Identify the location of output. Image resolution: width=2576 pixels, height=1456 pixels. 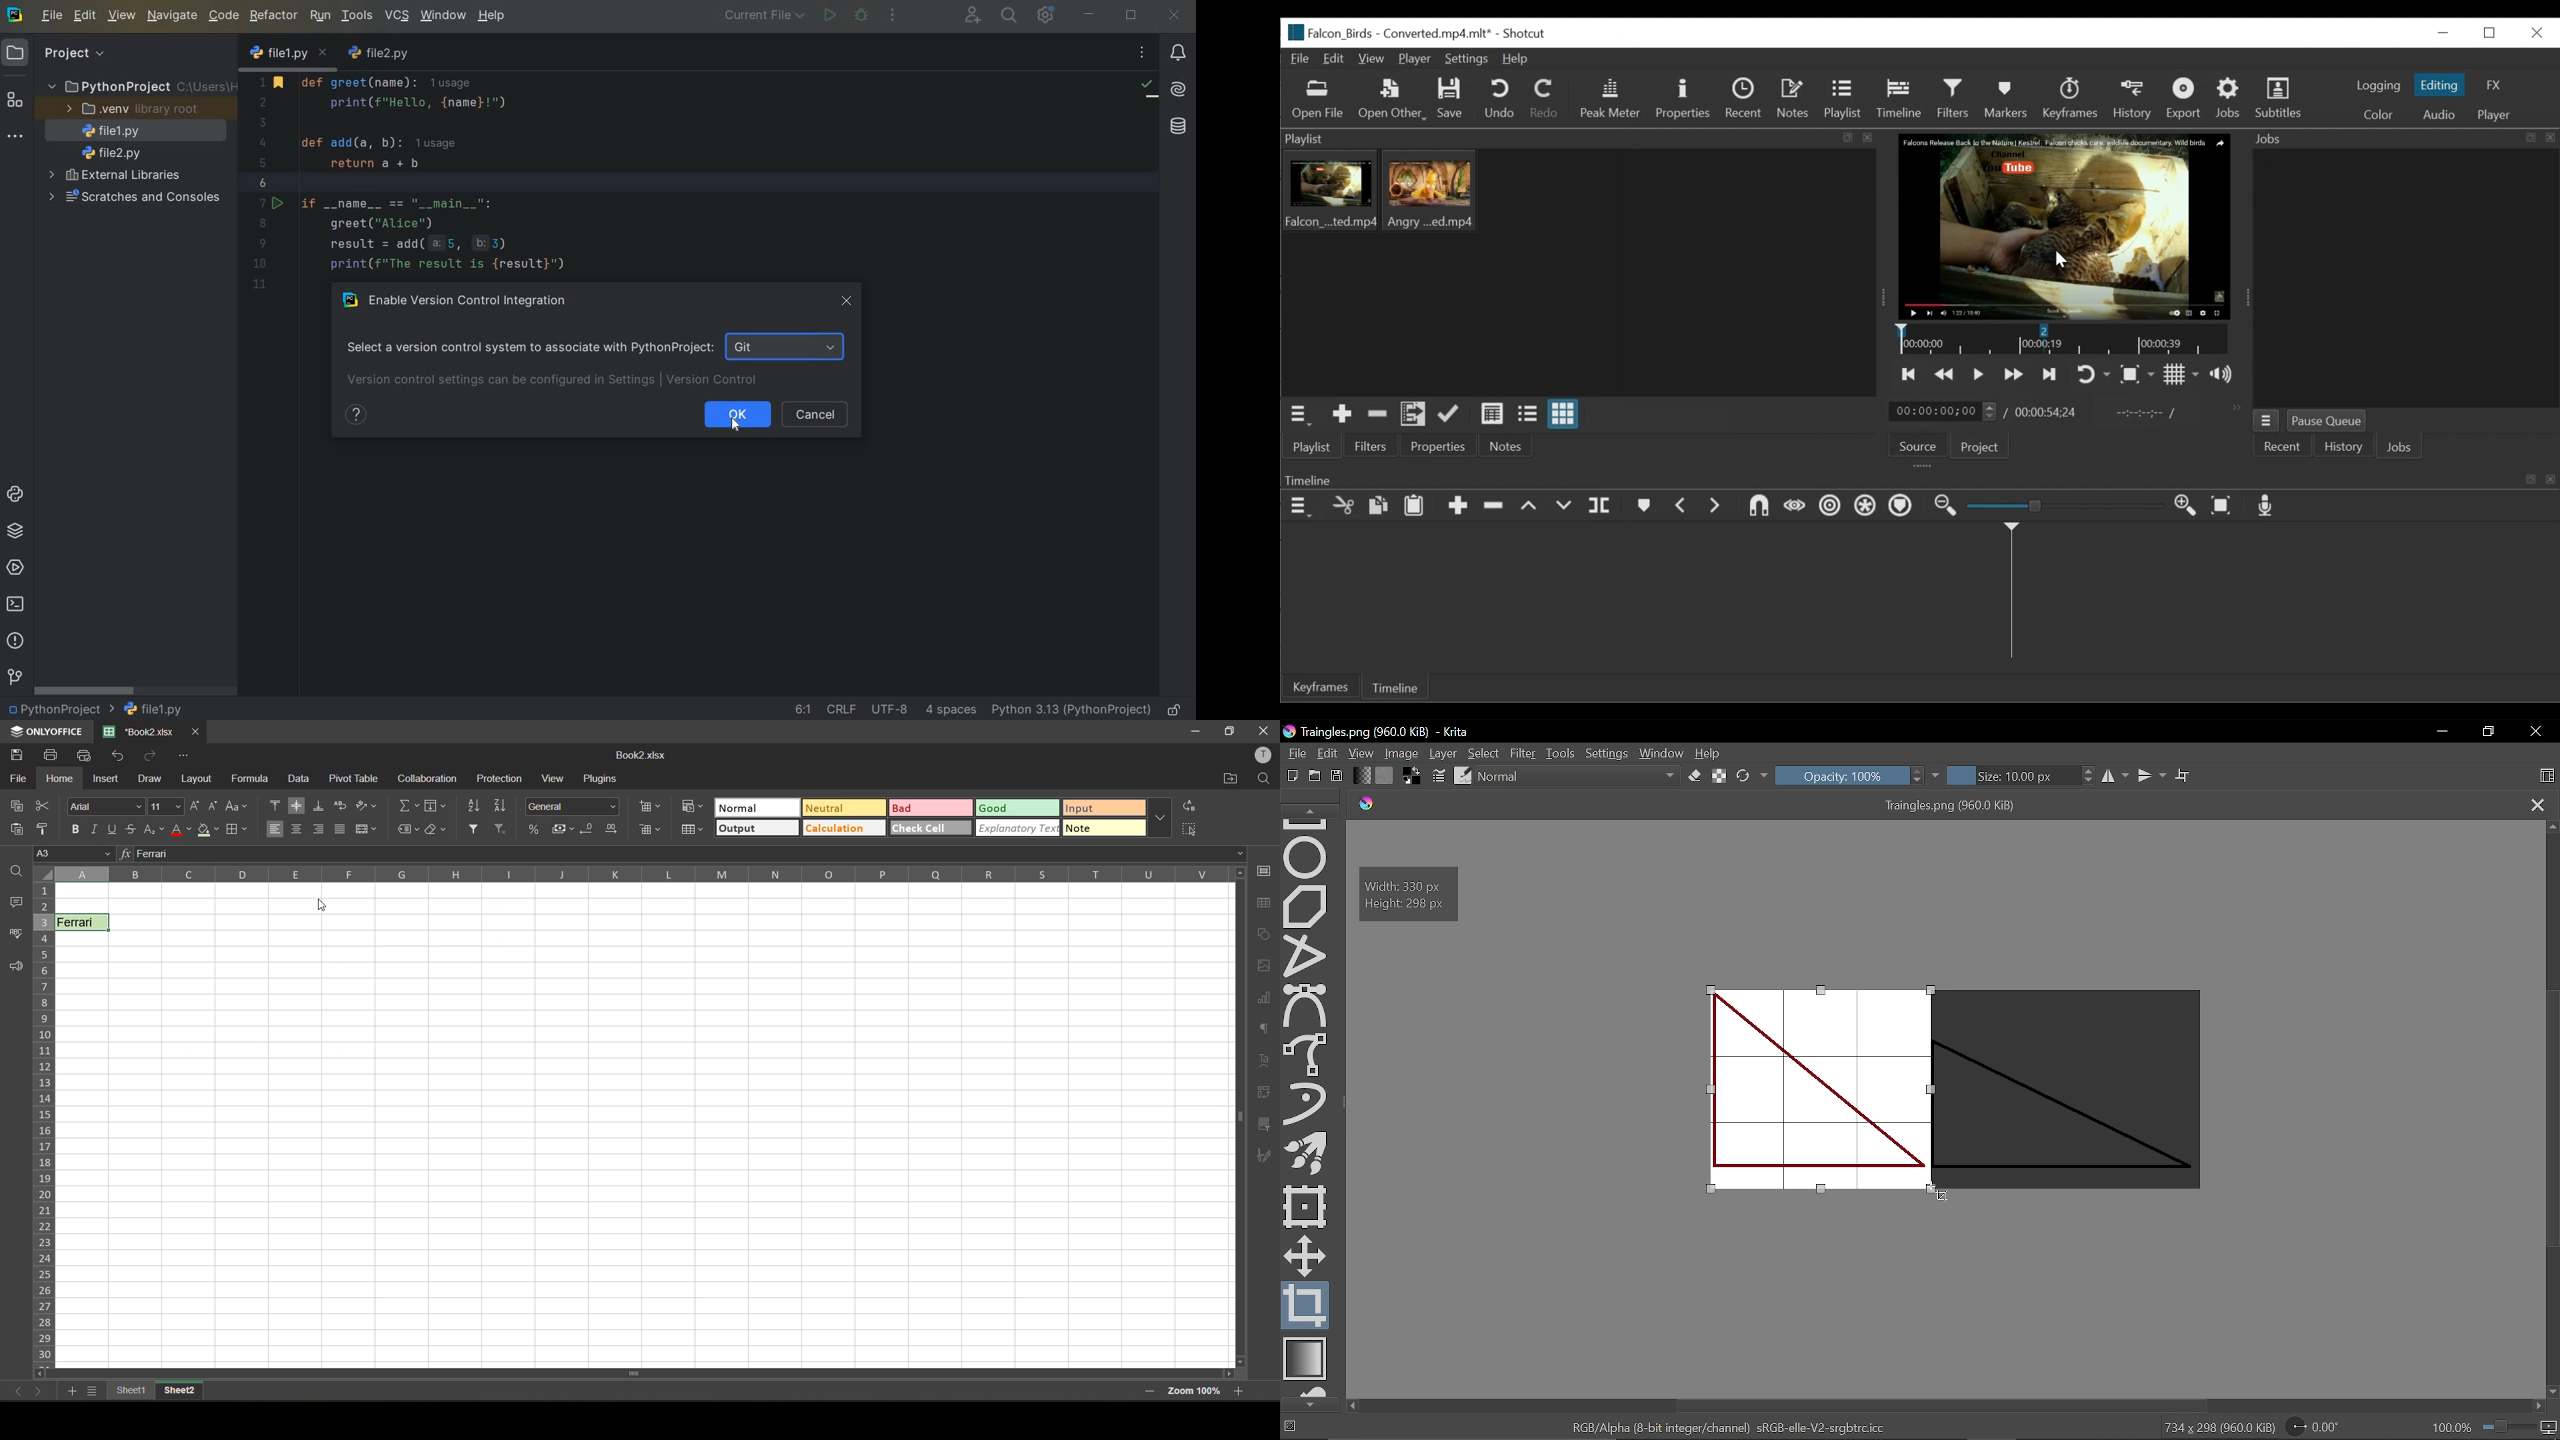
(756, 829).